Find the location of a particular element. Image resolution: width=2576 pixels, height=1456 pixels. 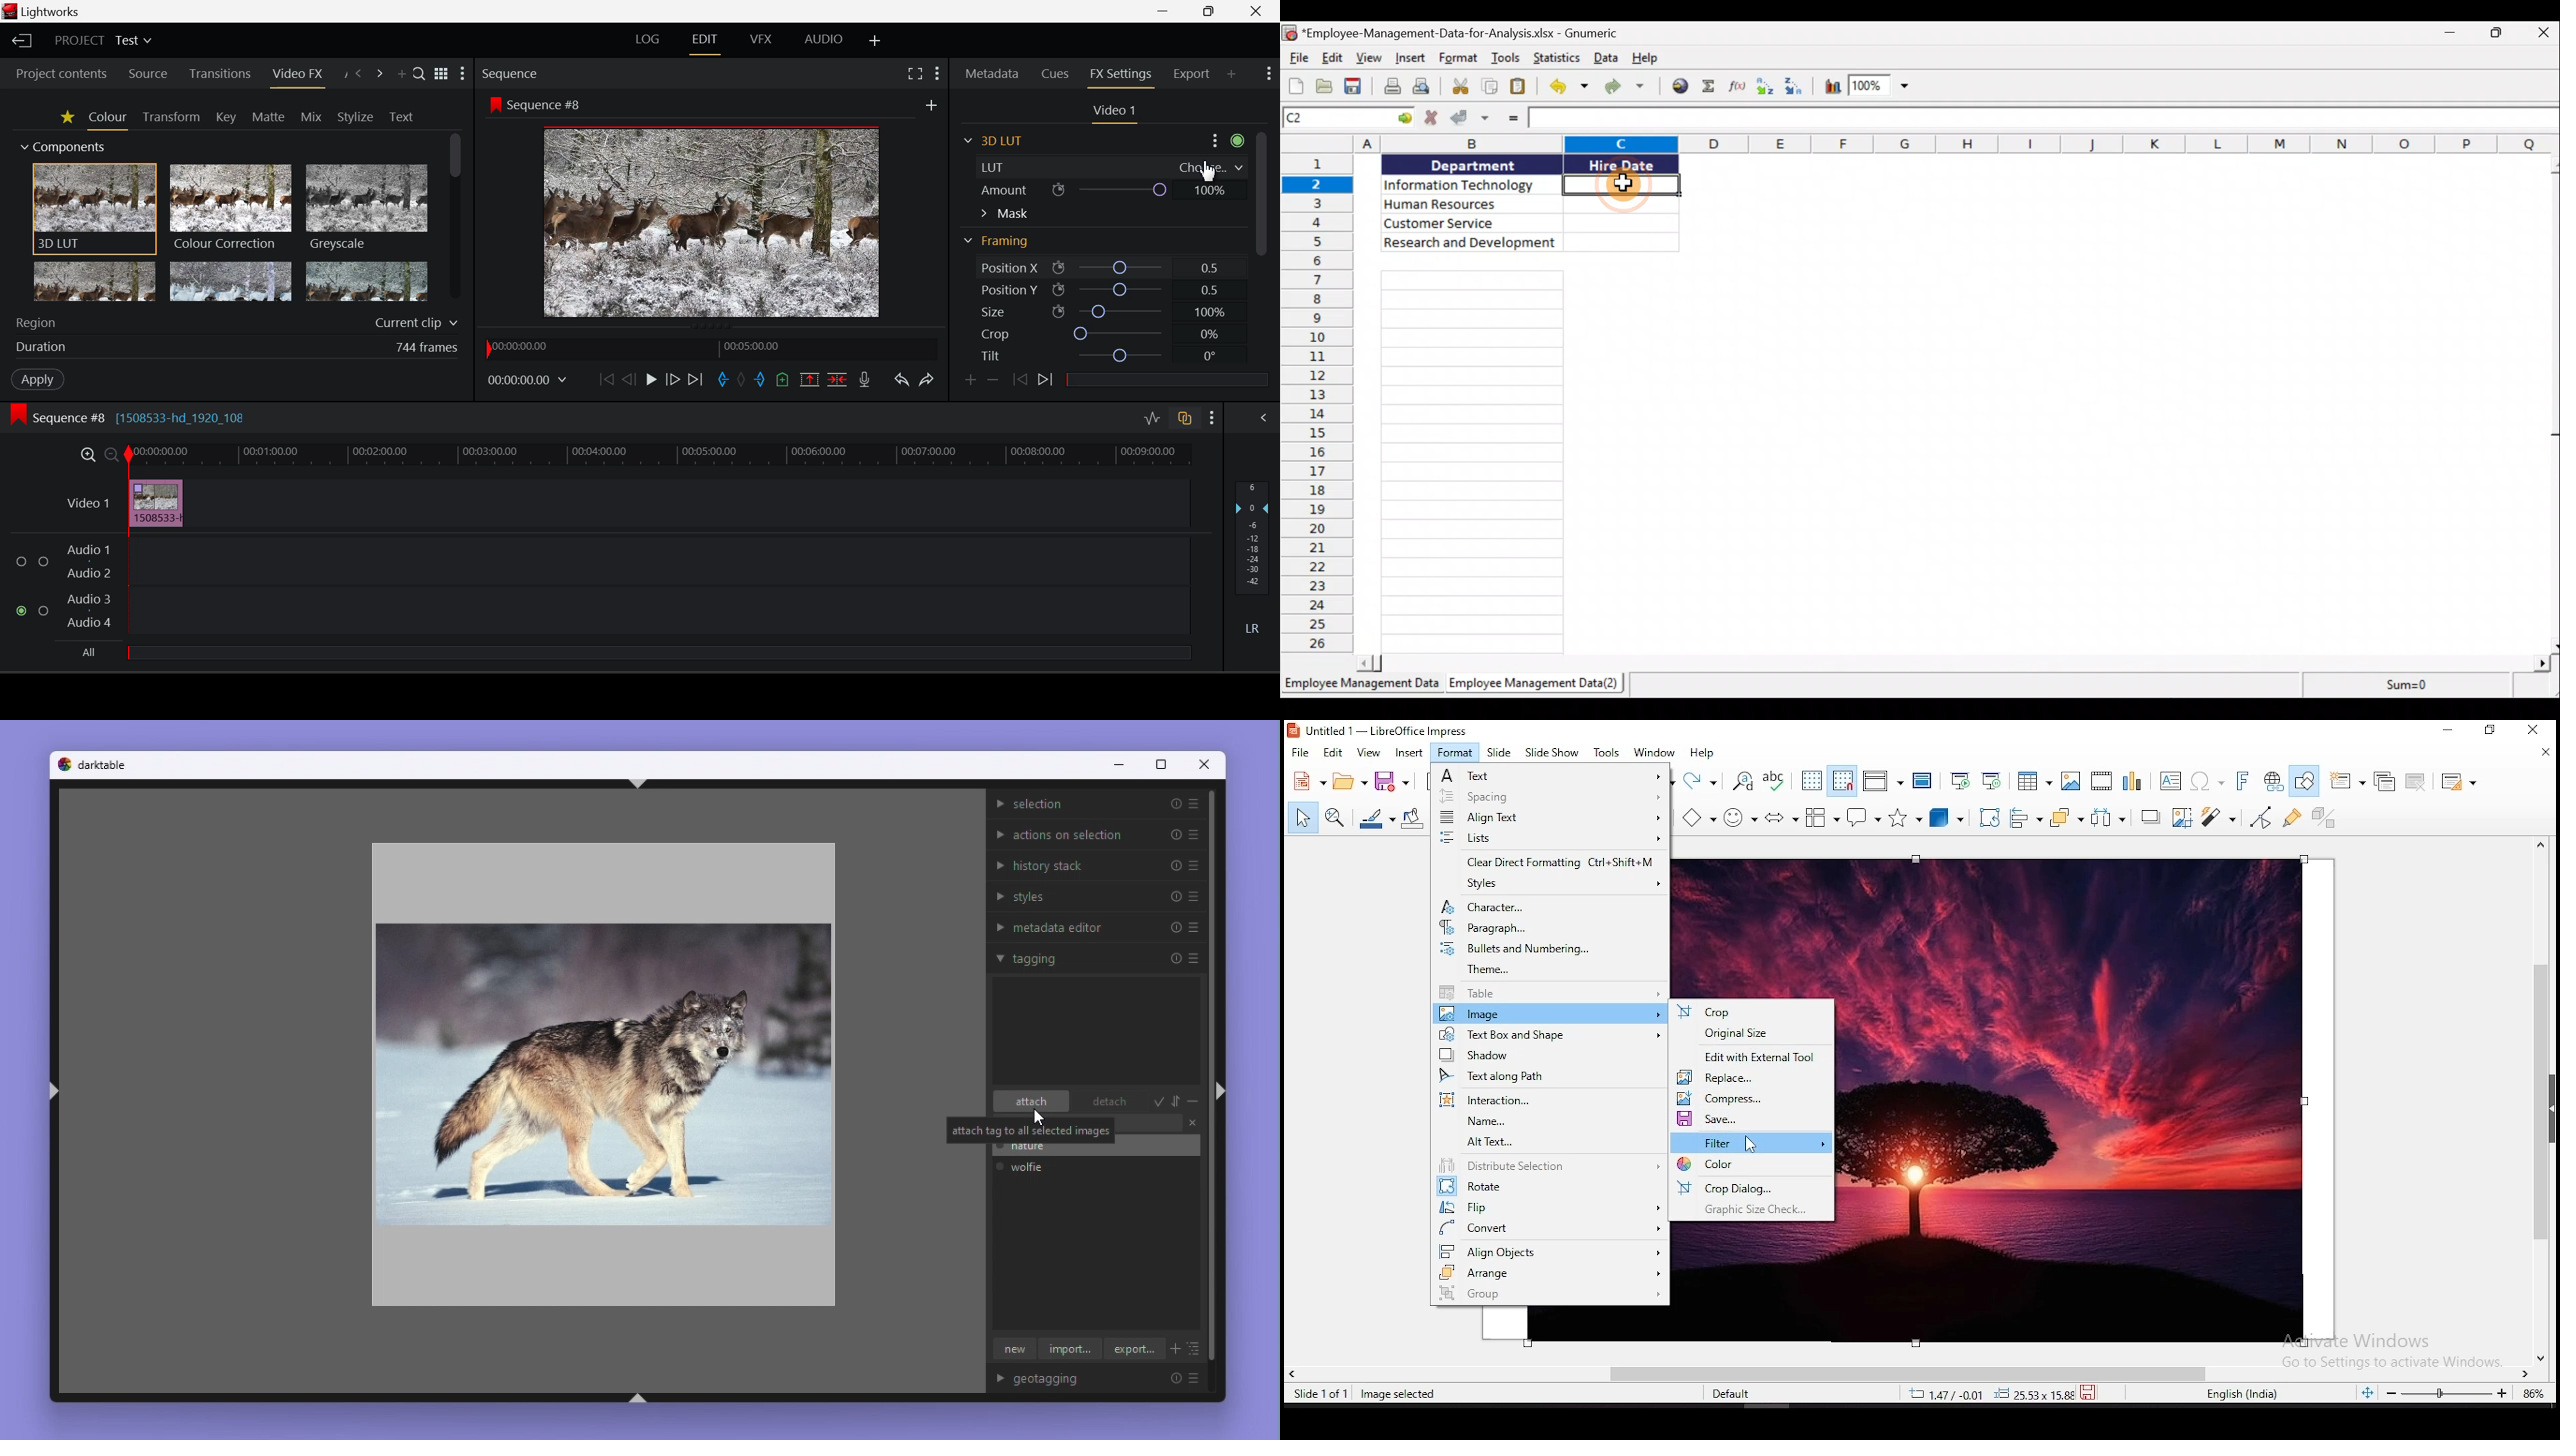

insert chart is located at coordinates (2131, 782).